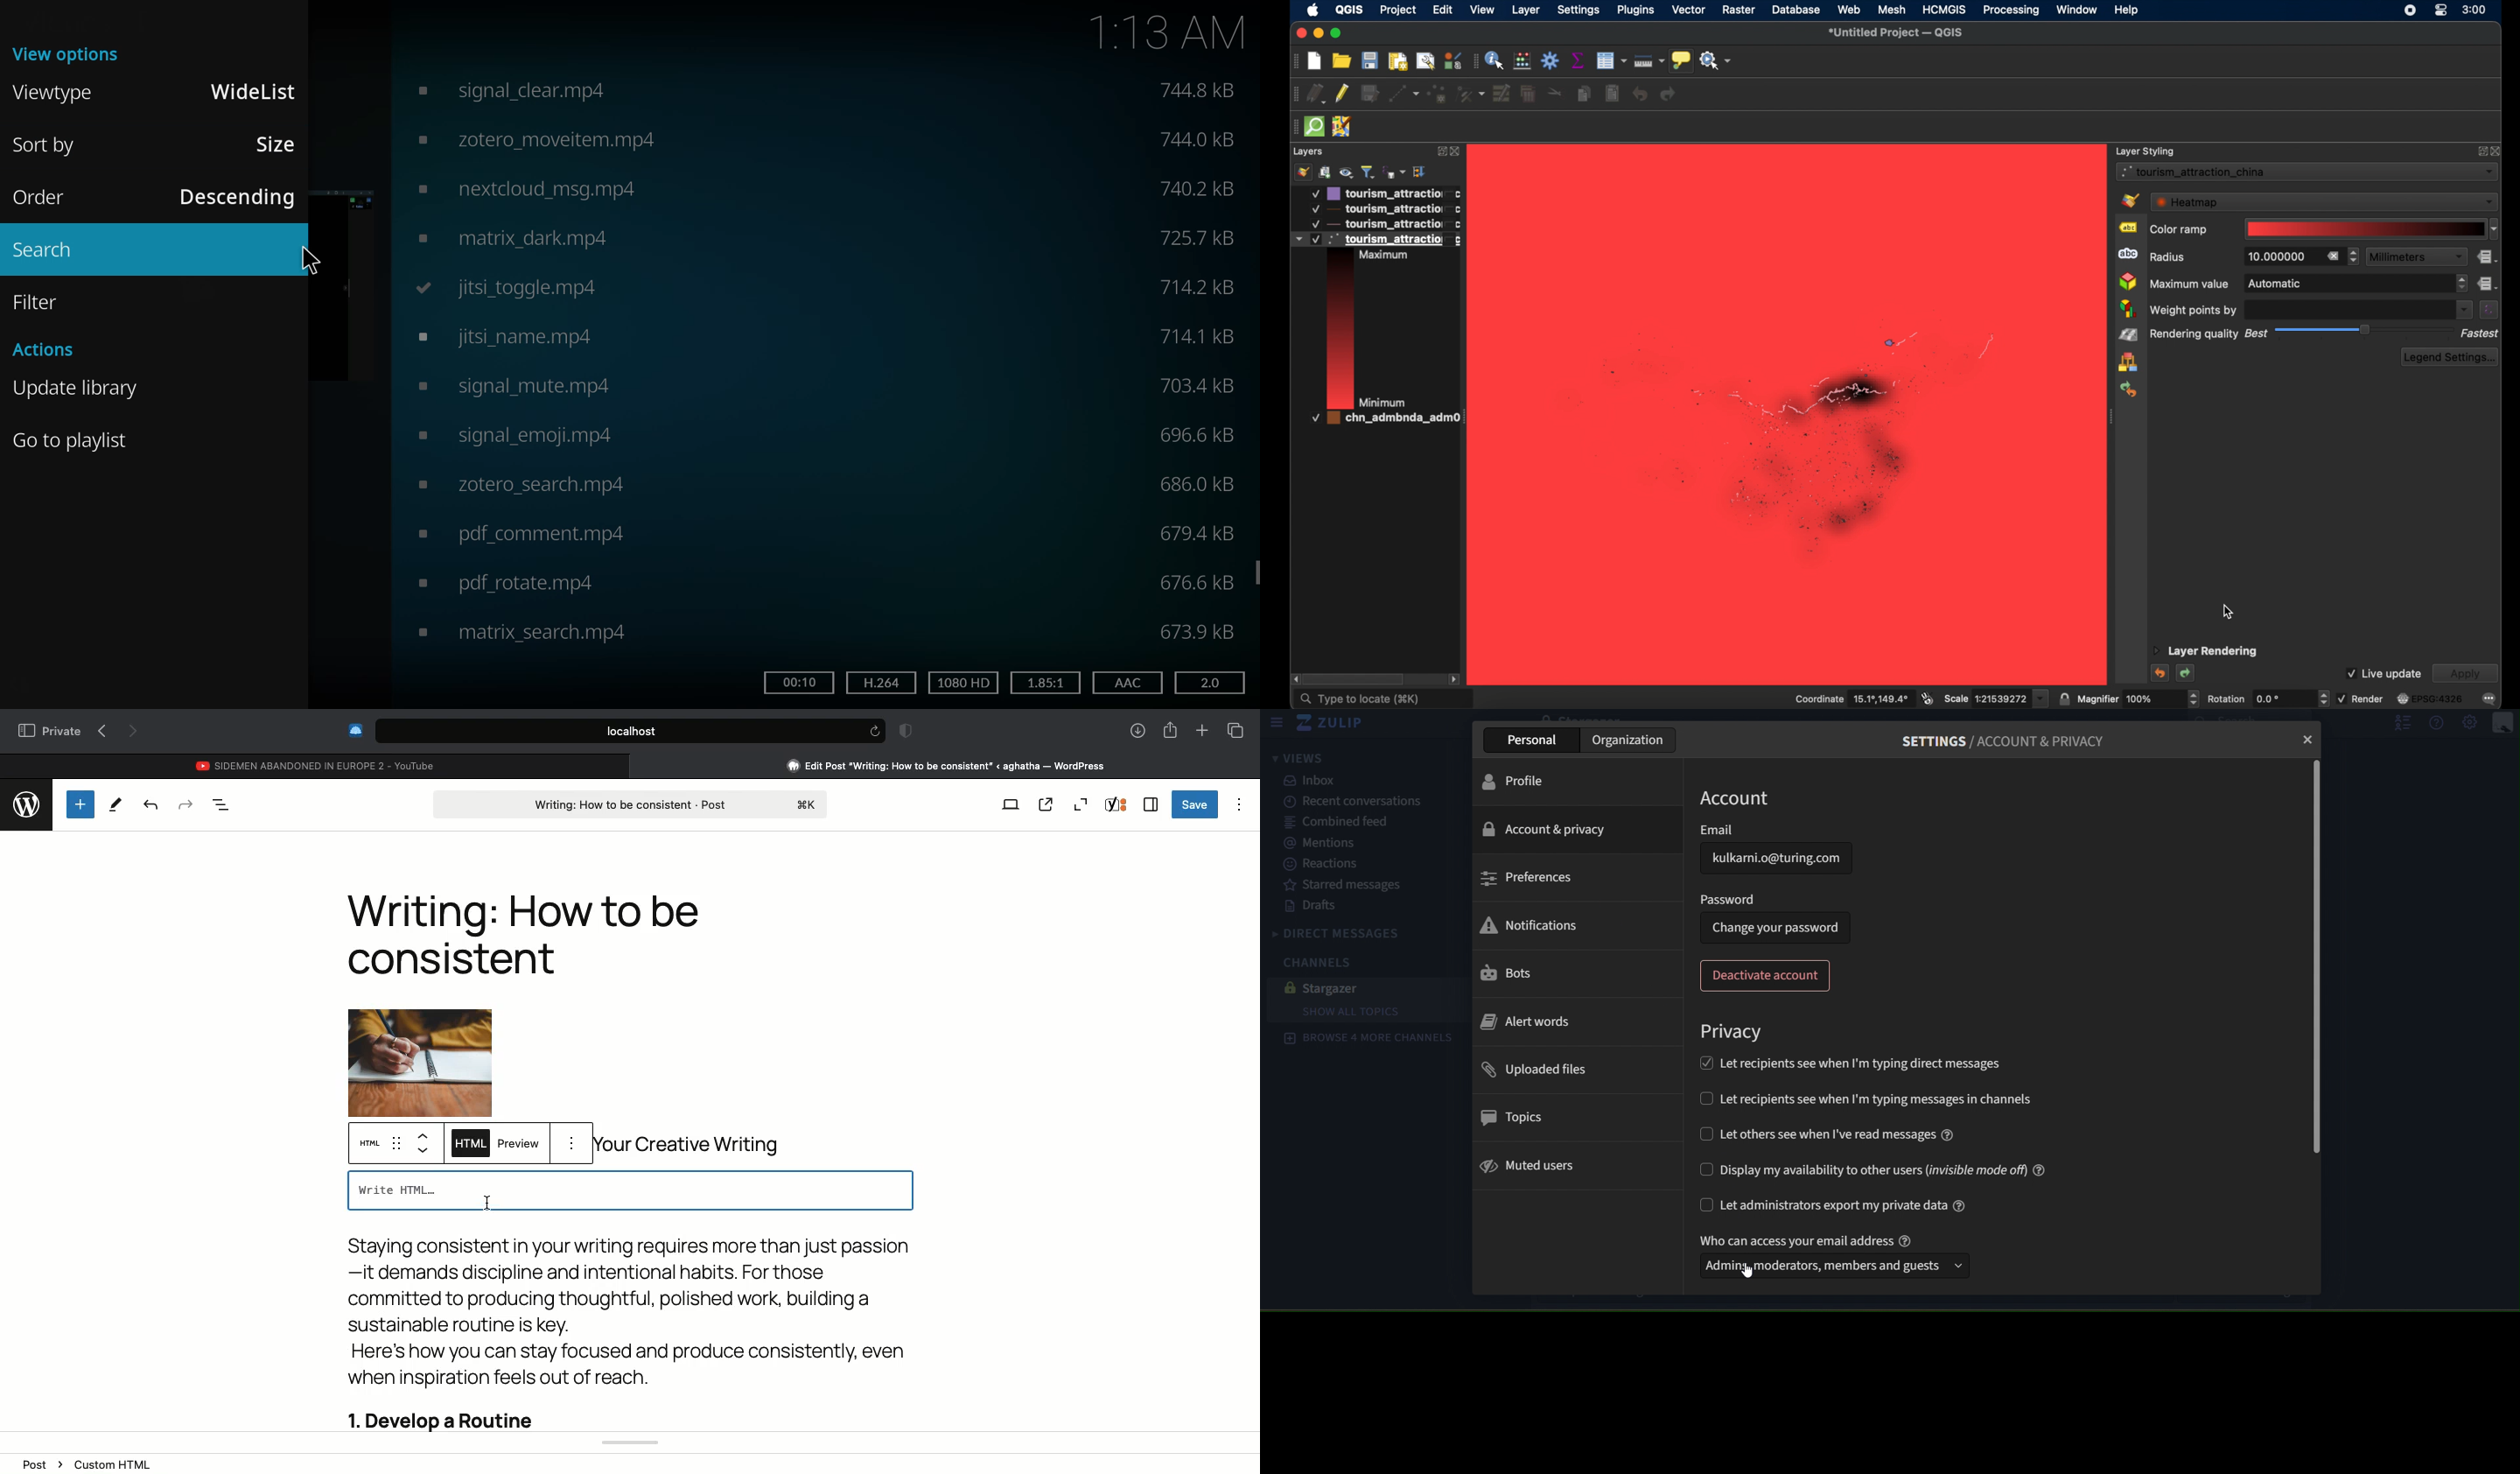  Describe the element at coordinates (1329, 988) in the screenshot. I see `stargazer` at that location.